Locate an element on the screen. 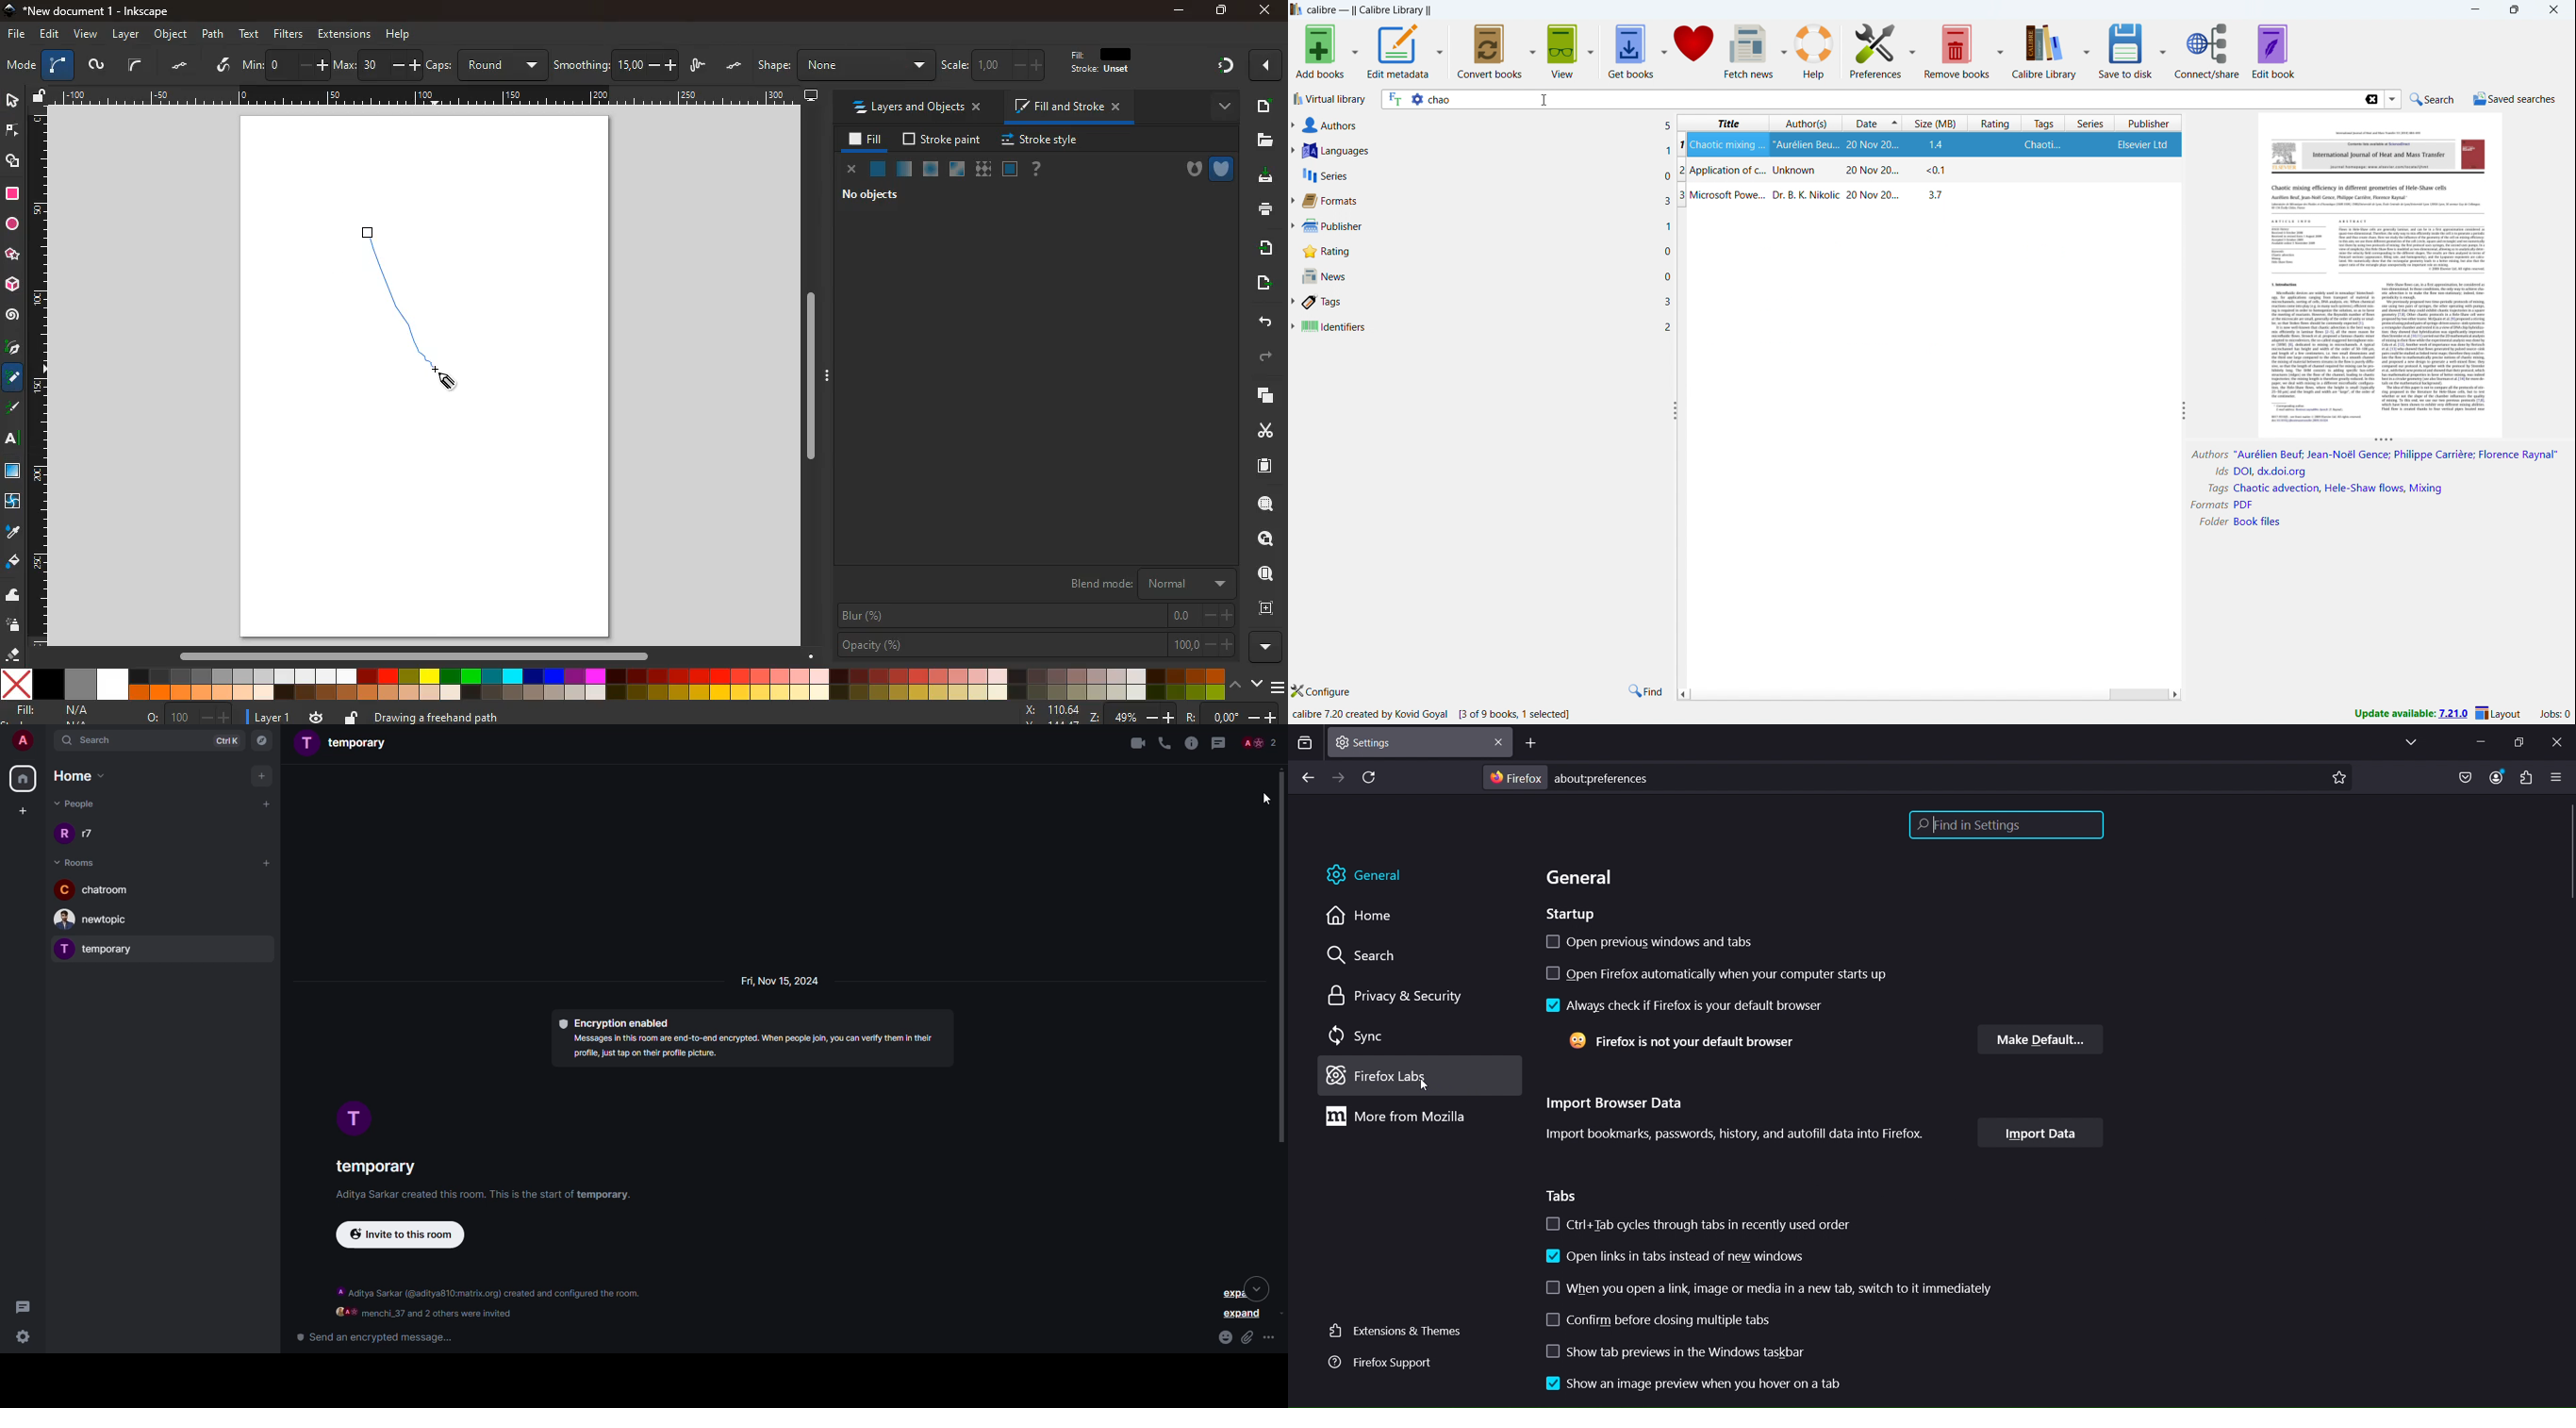 The image size is (2576, 1428). make default is located at coordinates (2043, 1040).